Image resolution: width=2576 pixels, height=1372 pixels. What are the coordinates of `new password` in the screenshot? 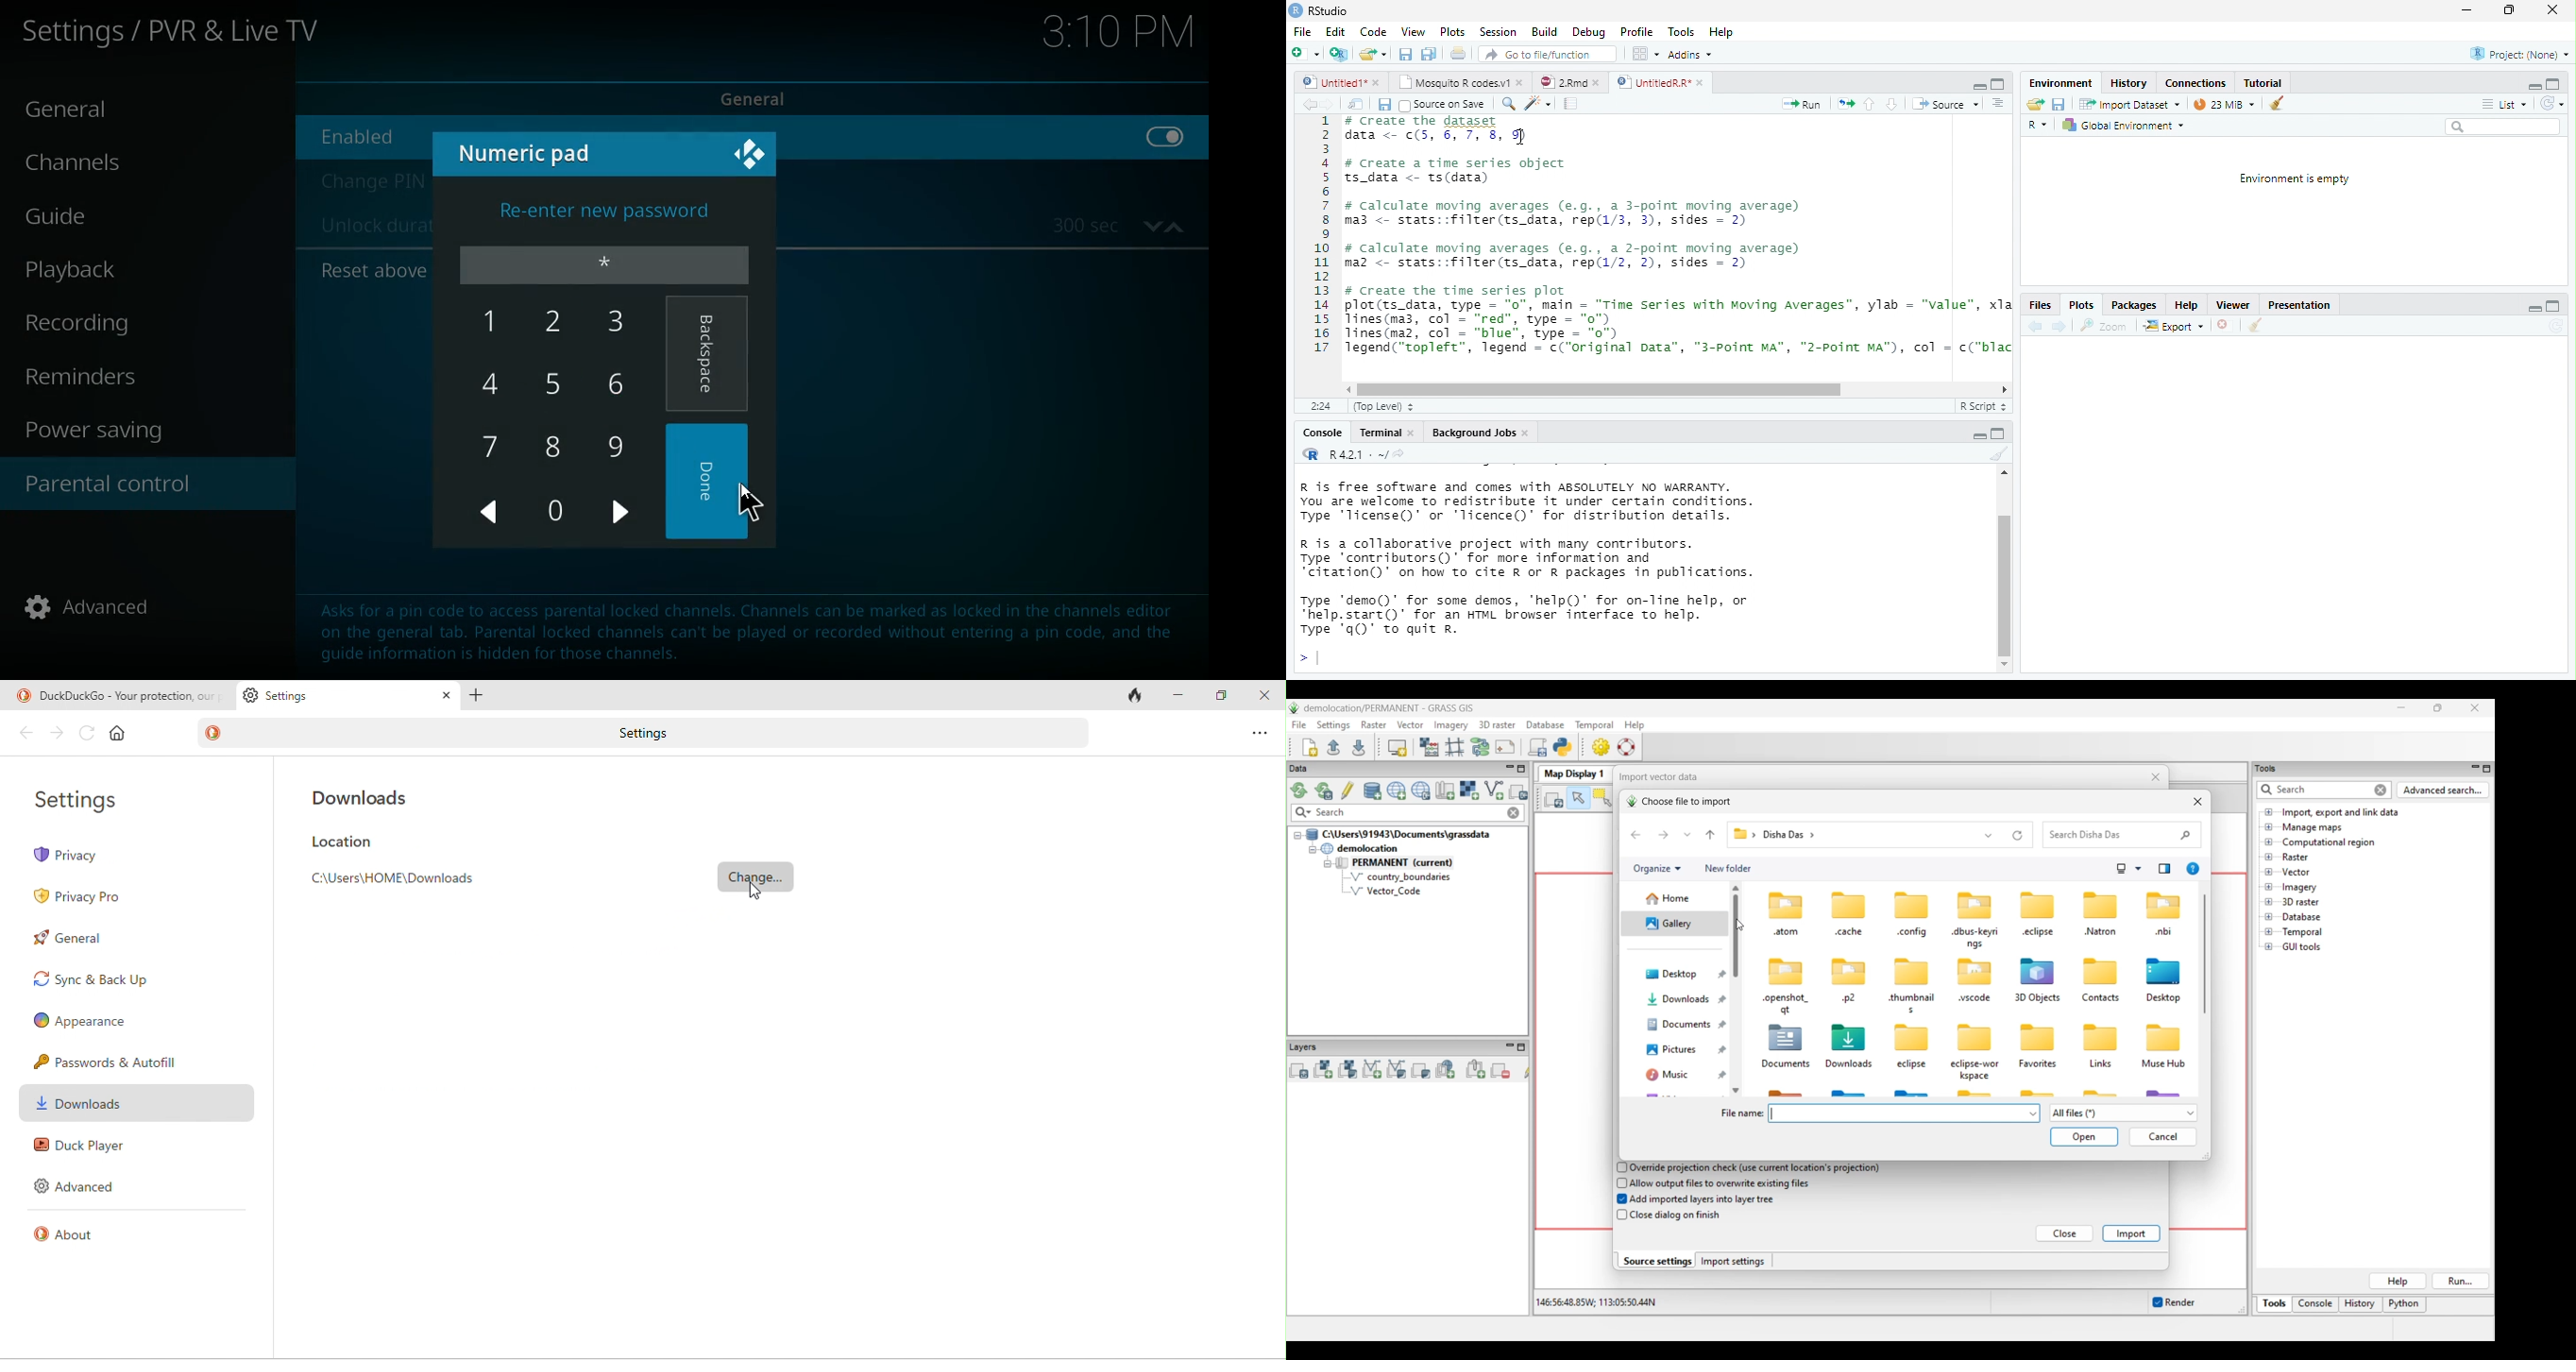 It's located at (606, 264).